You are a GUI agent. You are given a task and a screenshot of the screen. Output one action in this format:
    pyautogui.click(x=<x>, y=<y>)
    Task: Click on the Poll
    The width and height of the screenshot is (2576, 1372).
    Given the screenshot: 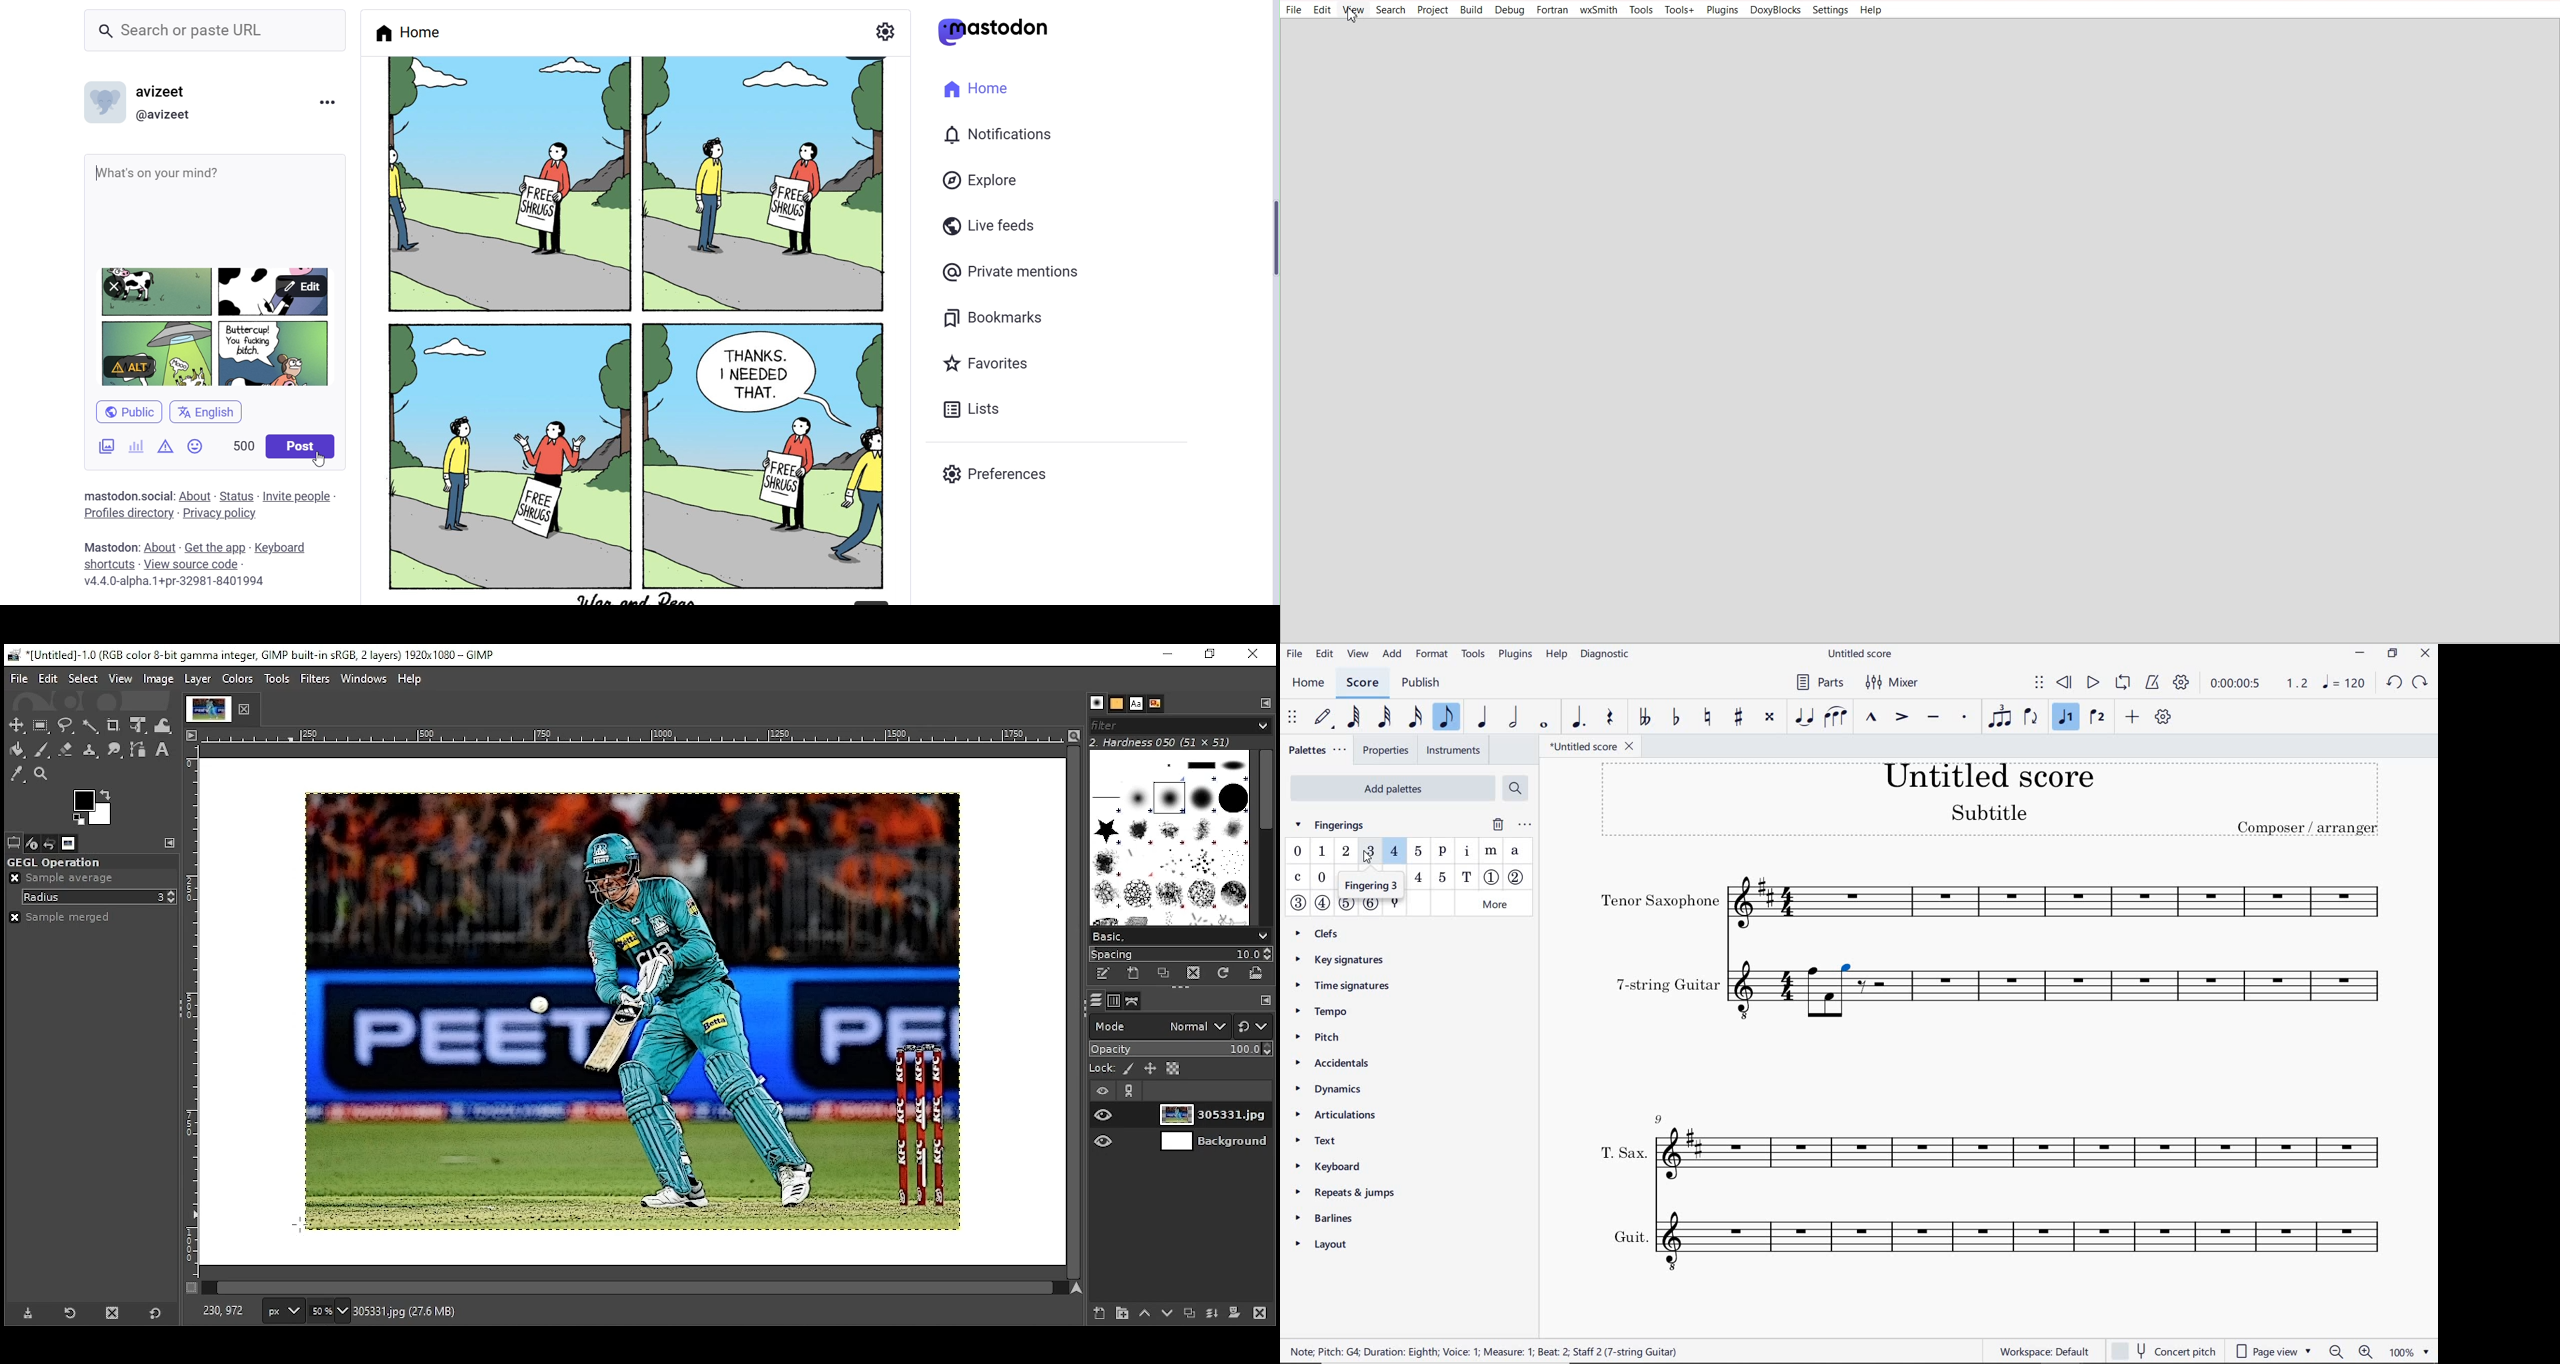 What is the action you would take?
    pyautogui.click(x=135, y=446)
    